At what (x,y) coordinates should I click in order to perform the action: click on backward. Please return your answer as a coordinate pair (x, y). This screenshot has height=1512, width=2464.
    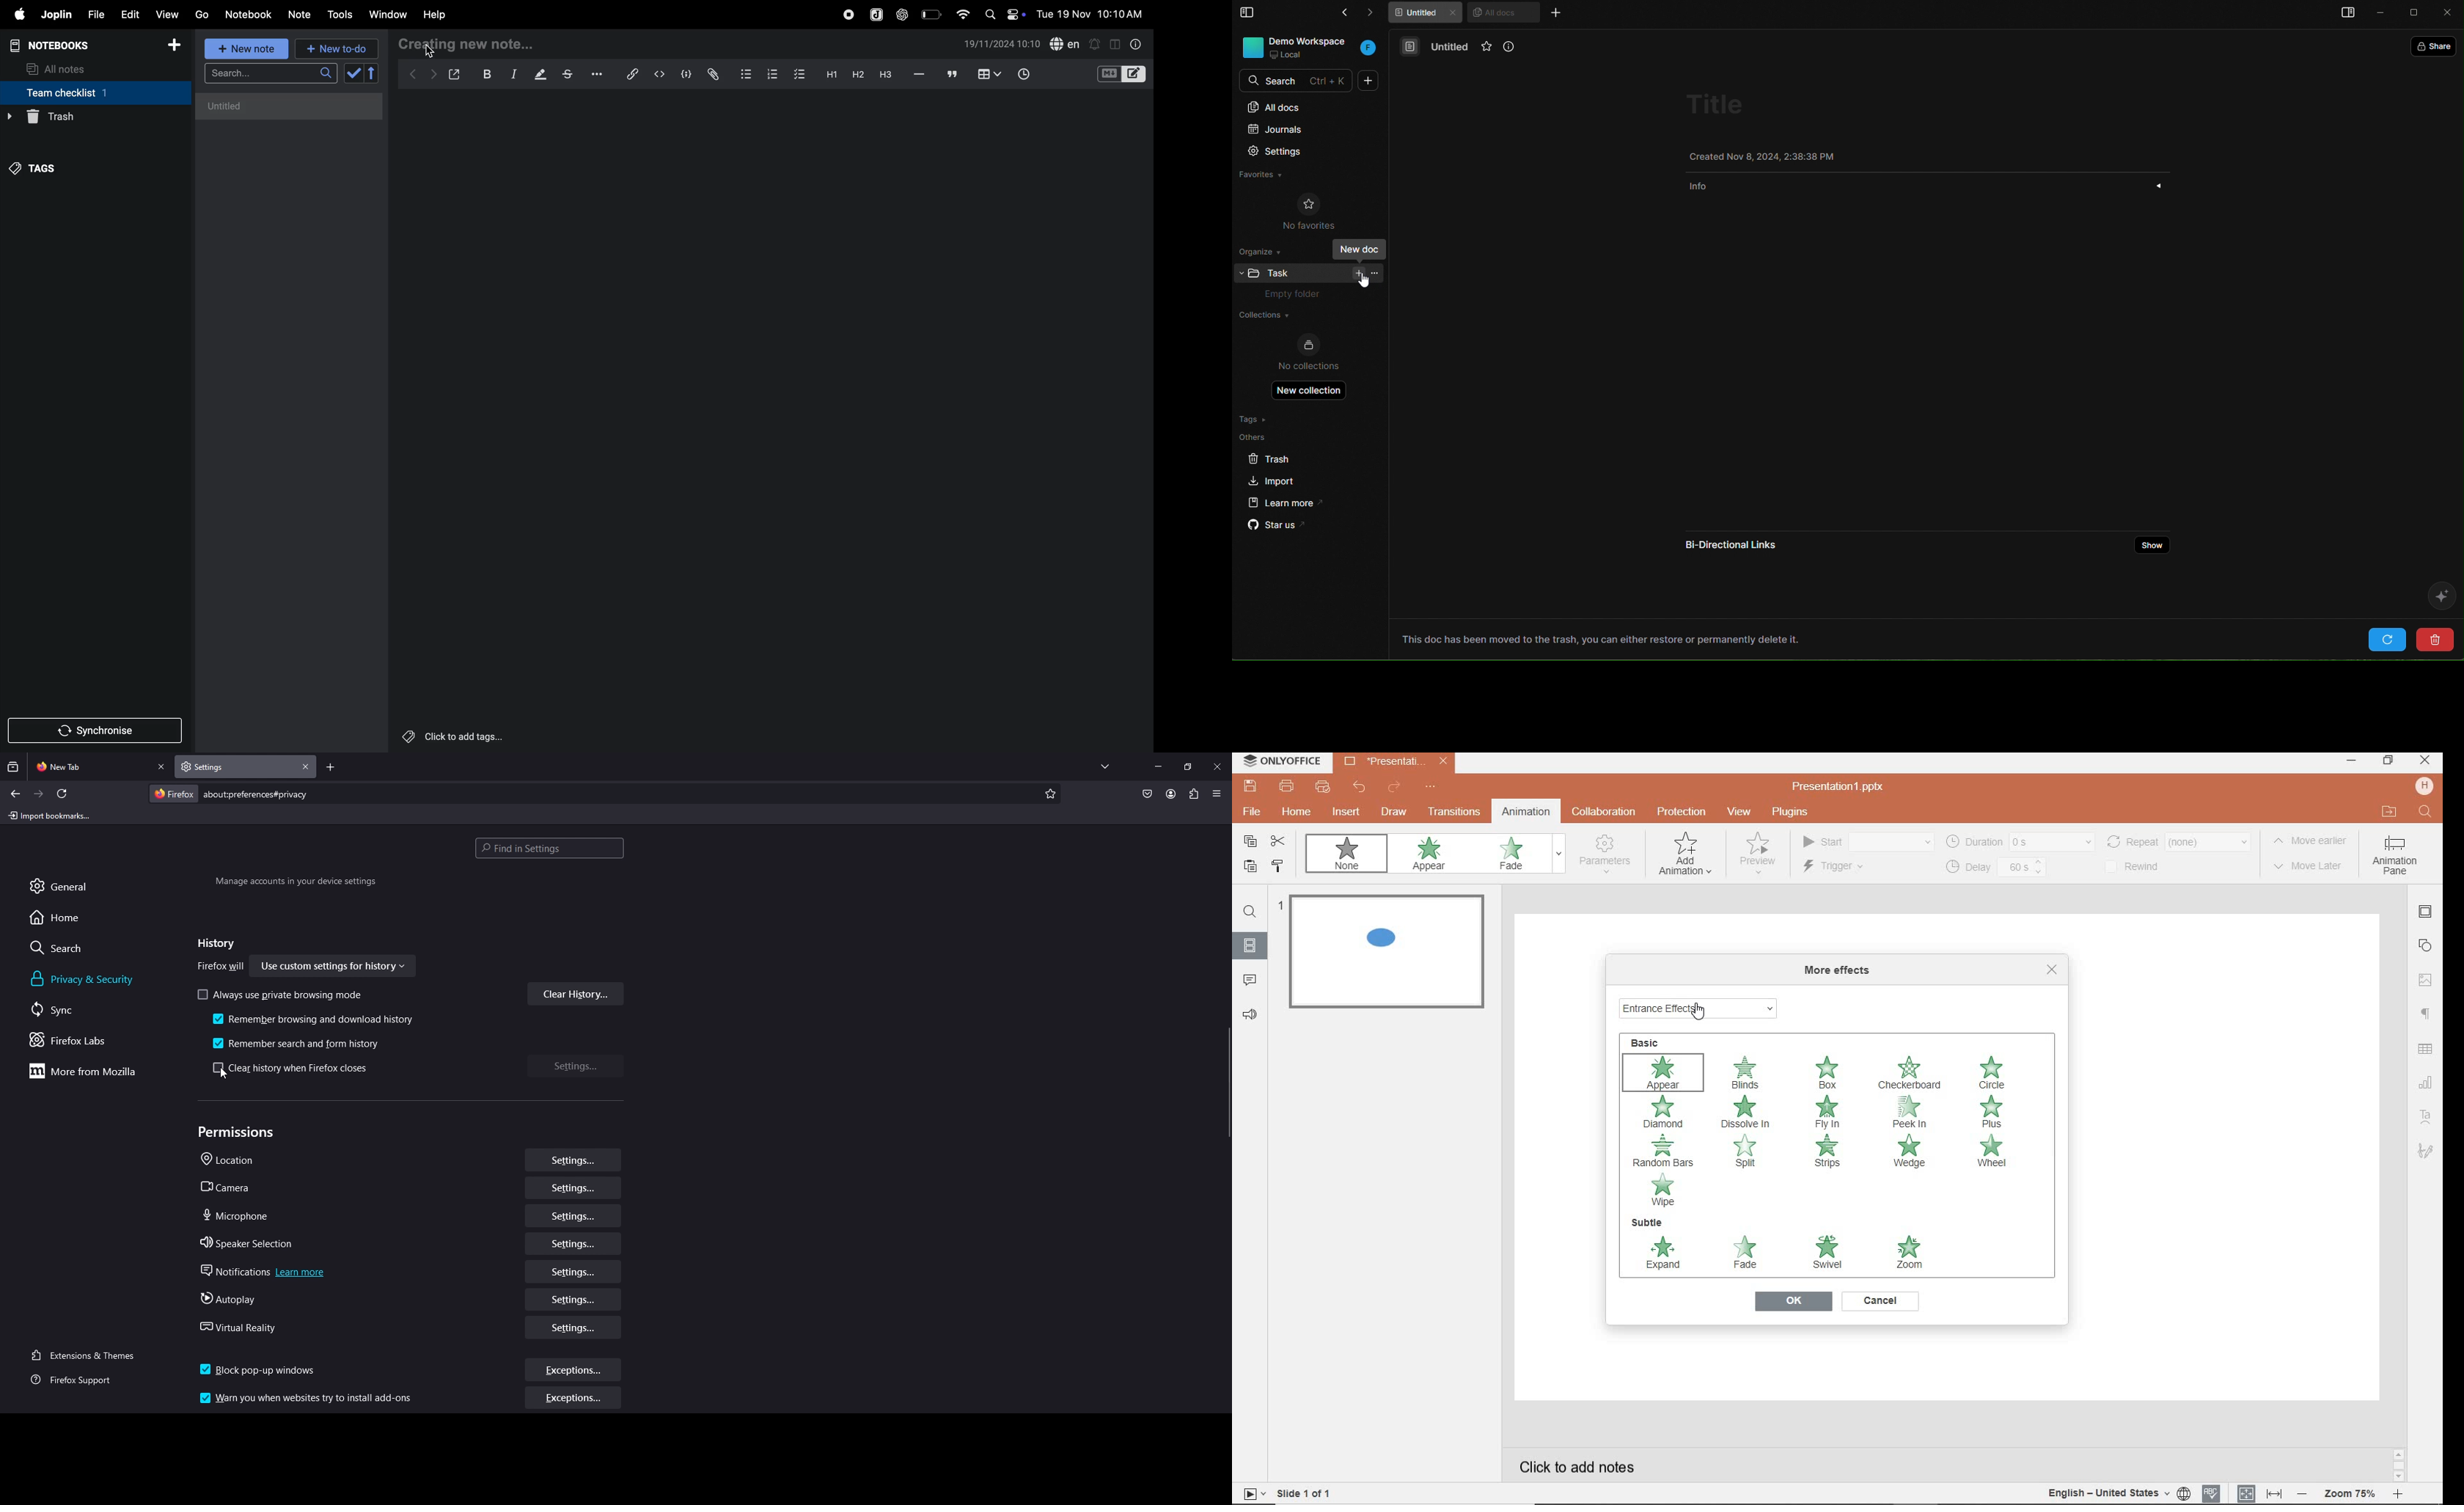
    Looking at the image, I should click on (408, 74).